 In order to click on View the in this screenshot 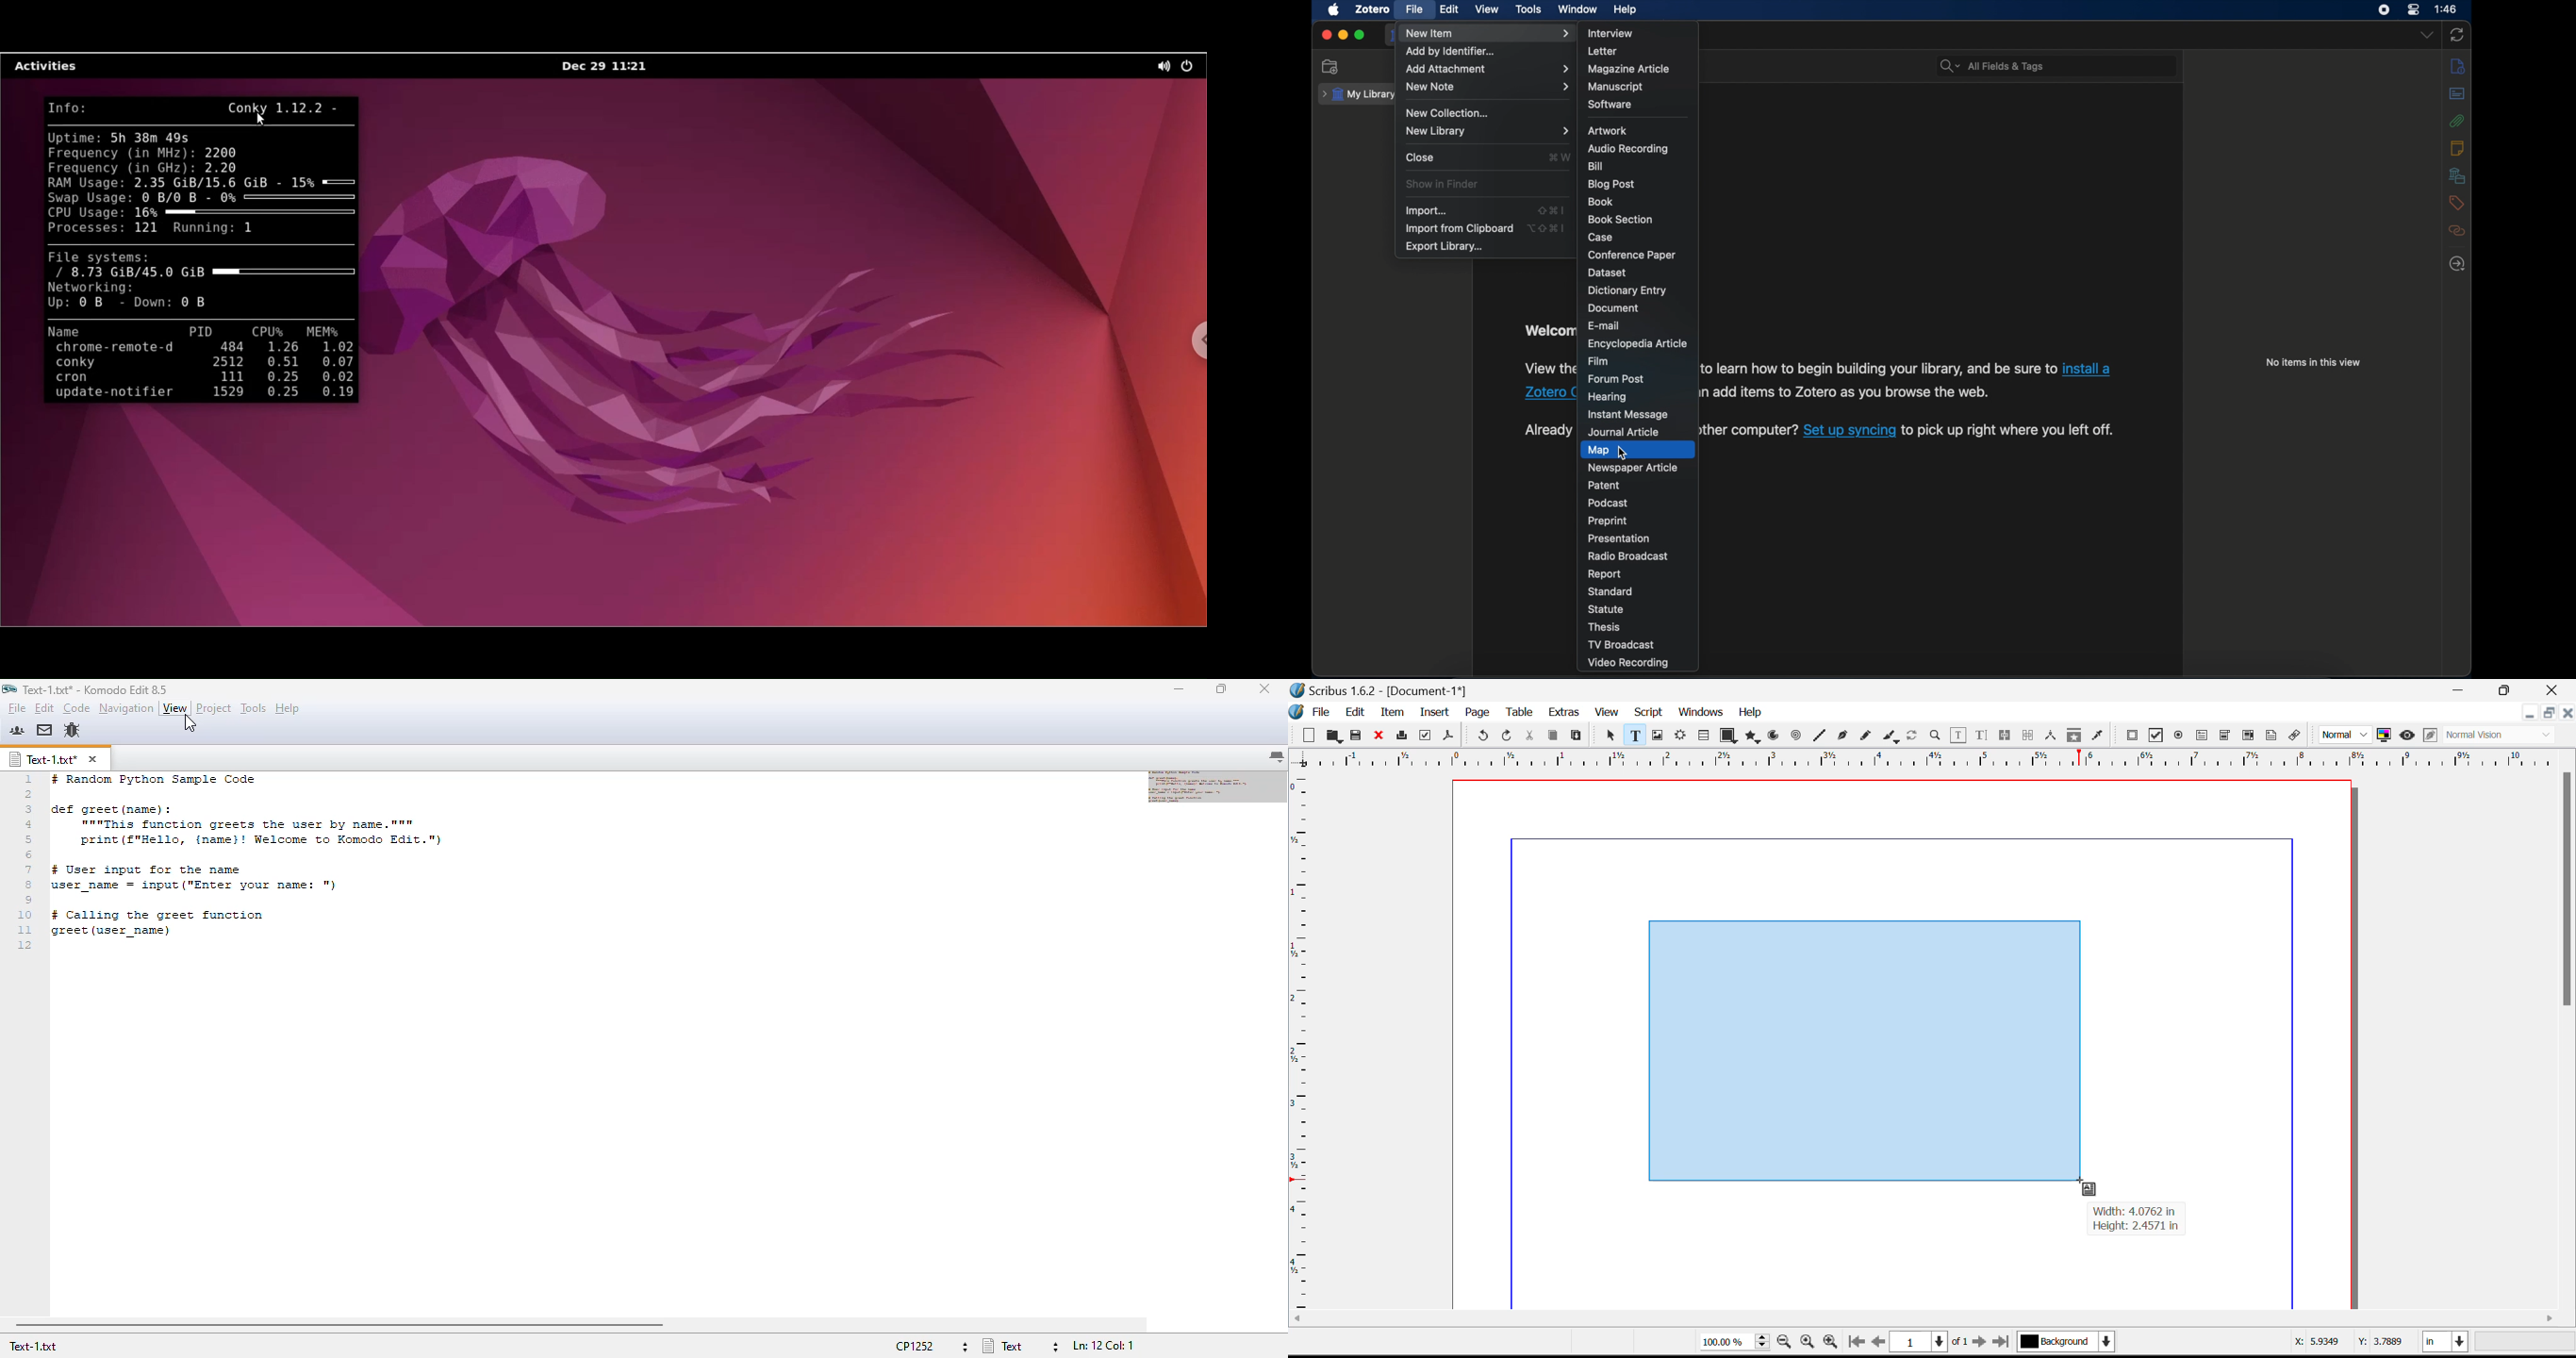, I will do `click(1547, 368)`.